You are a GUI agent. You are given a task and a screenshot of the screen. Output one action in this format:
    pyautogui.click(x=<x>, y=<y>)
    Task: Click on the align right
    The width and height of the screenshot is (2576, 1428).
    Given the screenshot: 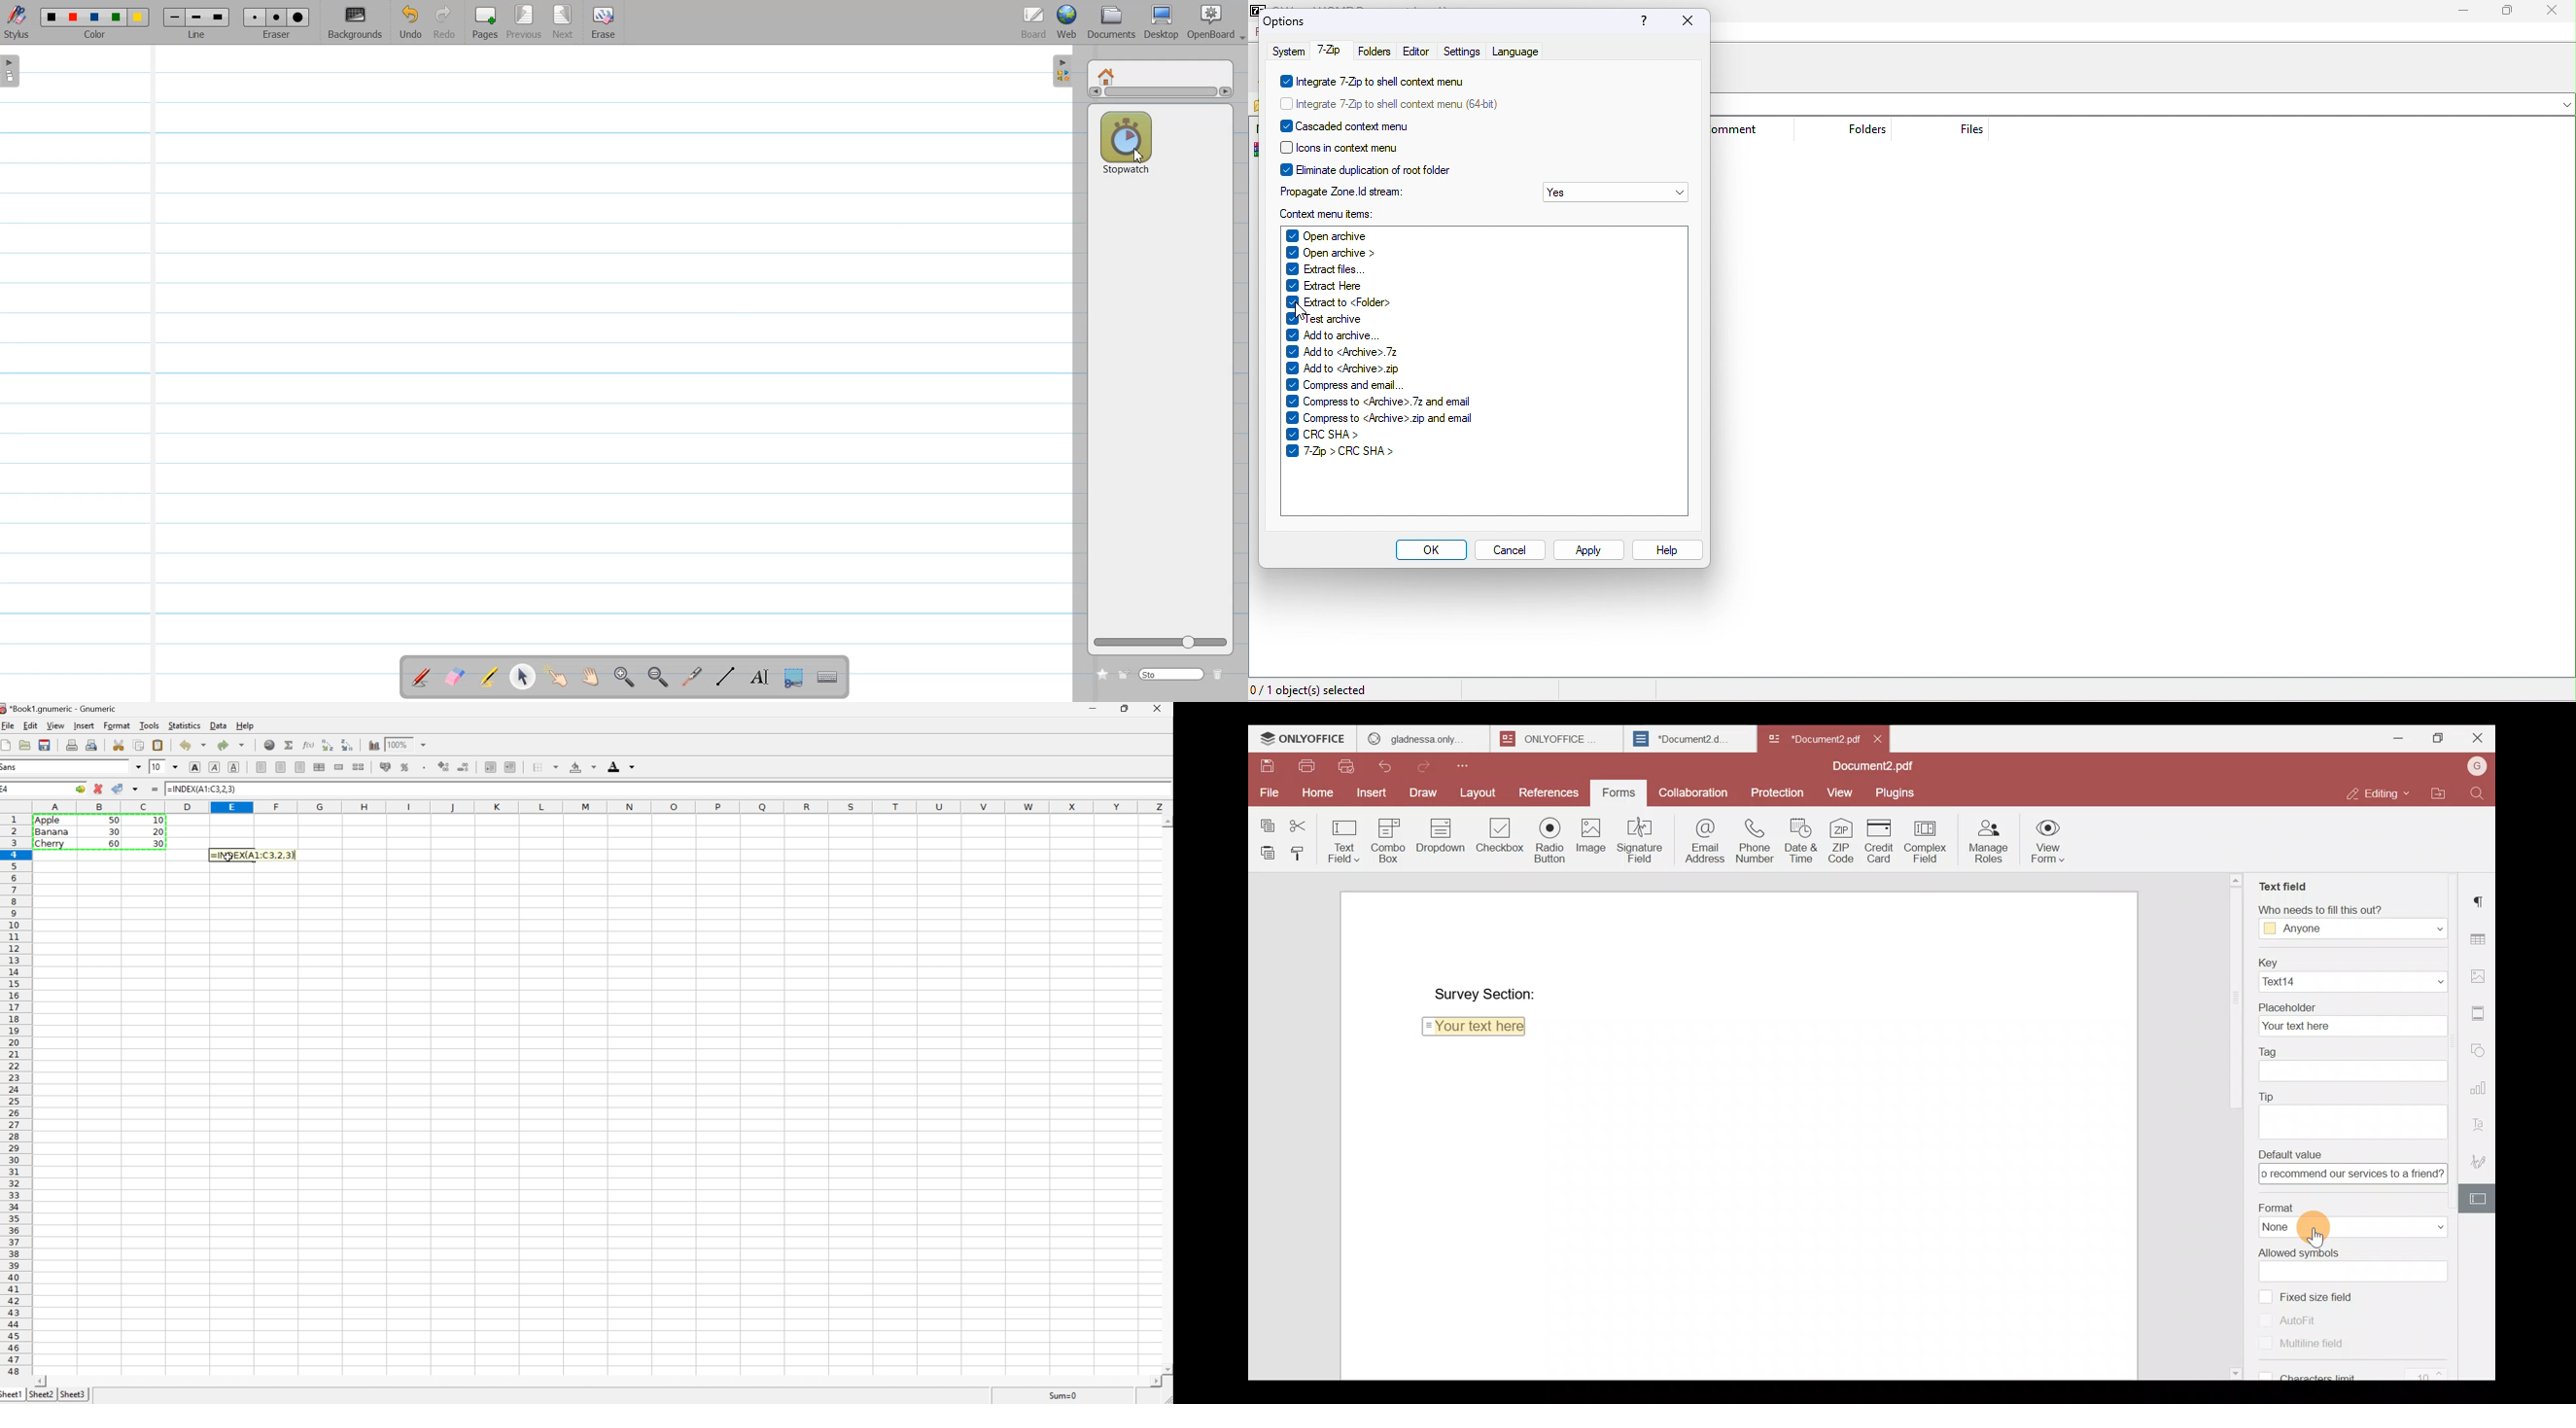 What is the action you would take?
    pyautogui.click(x=301, y=767)
    